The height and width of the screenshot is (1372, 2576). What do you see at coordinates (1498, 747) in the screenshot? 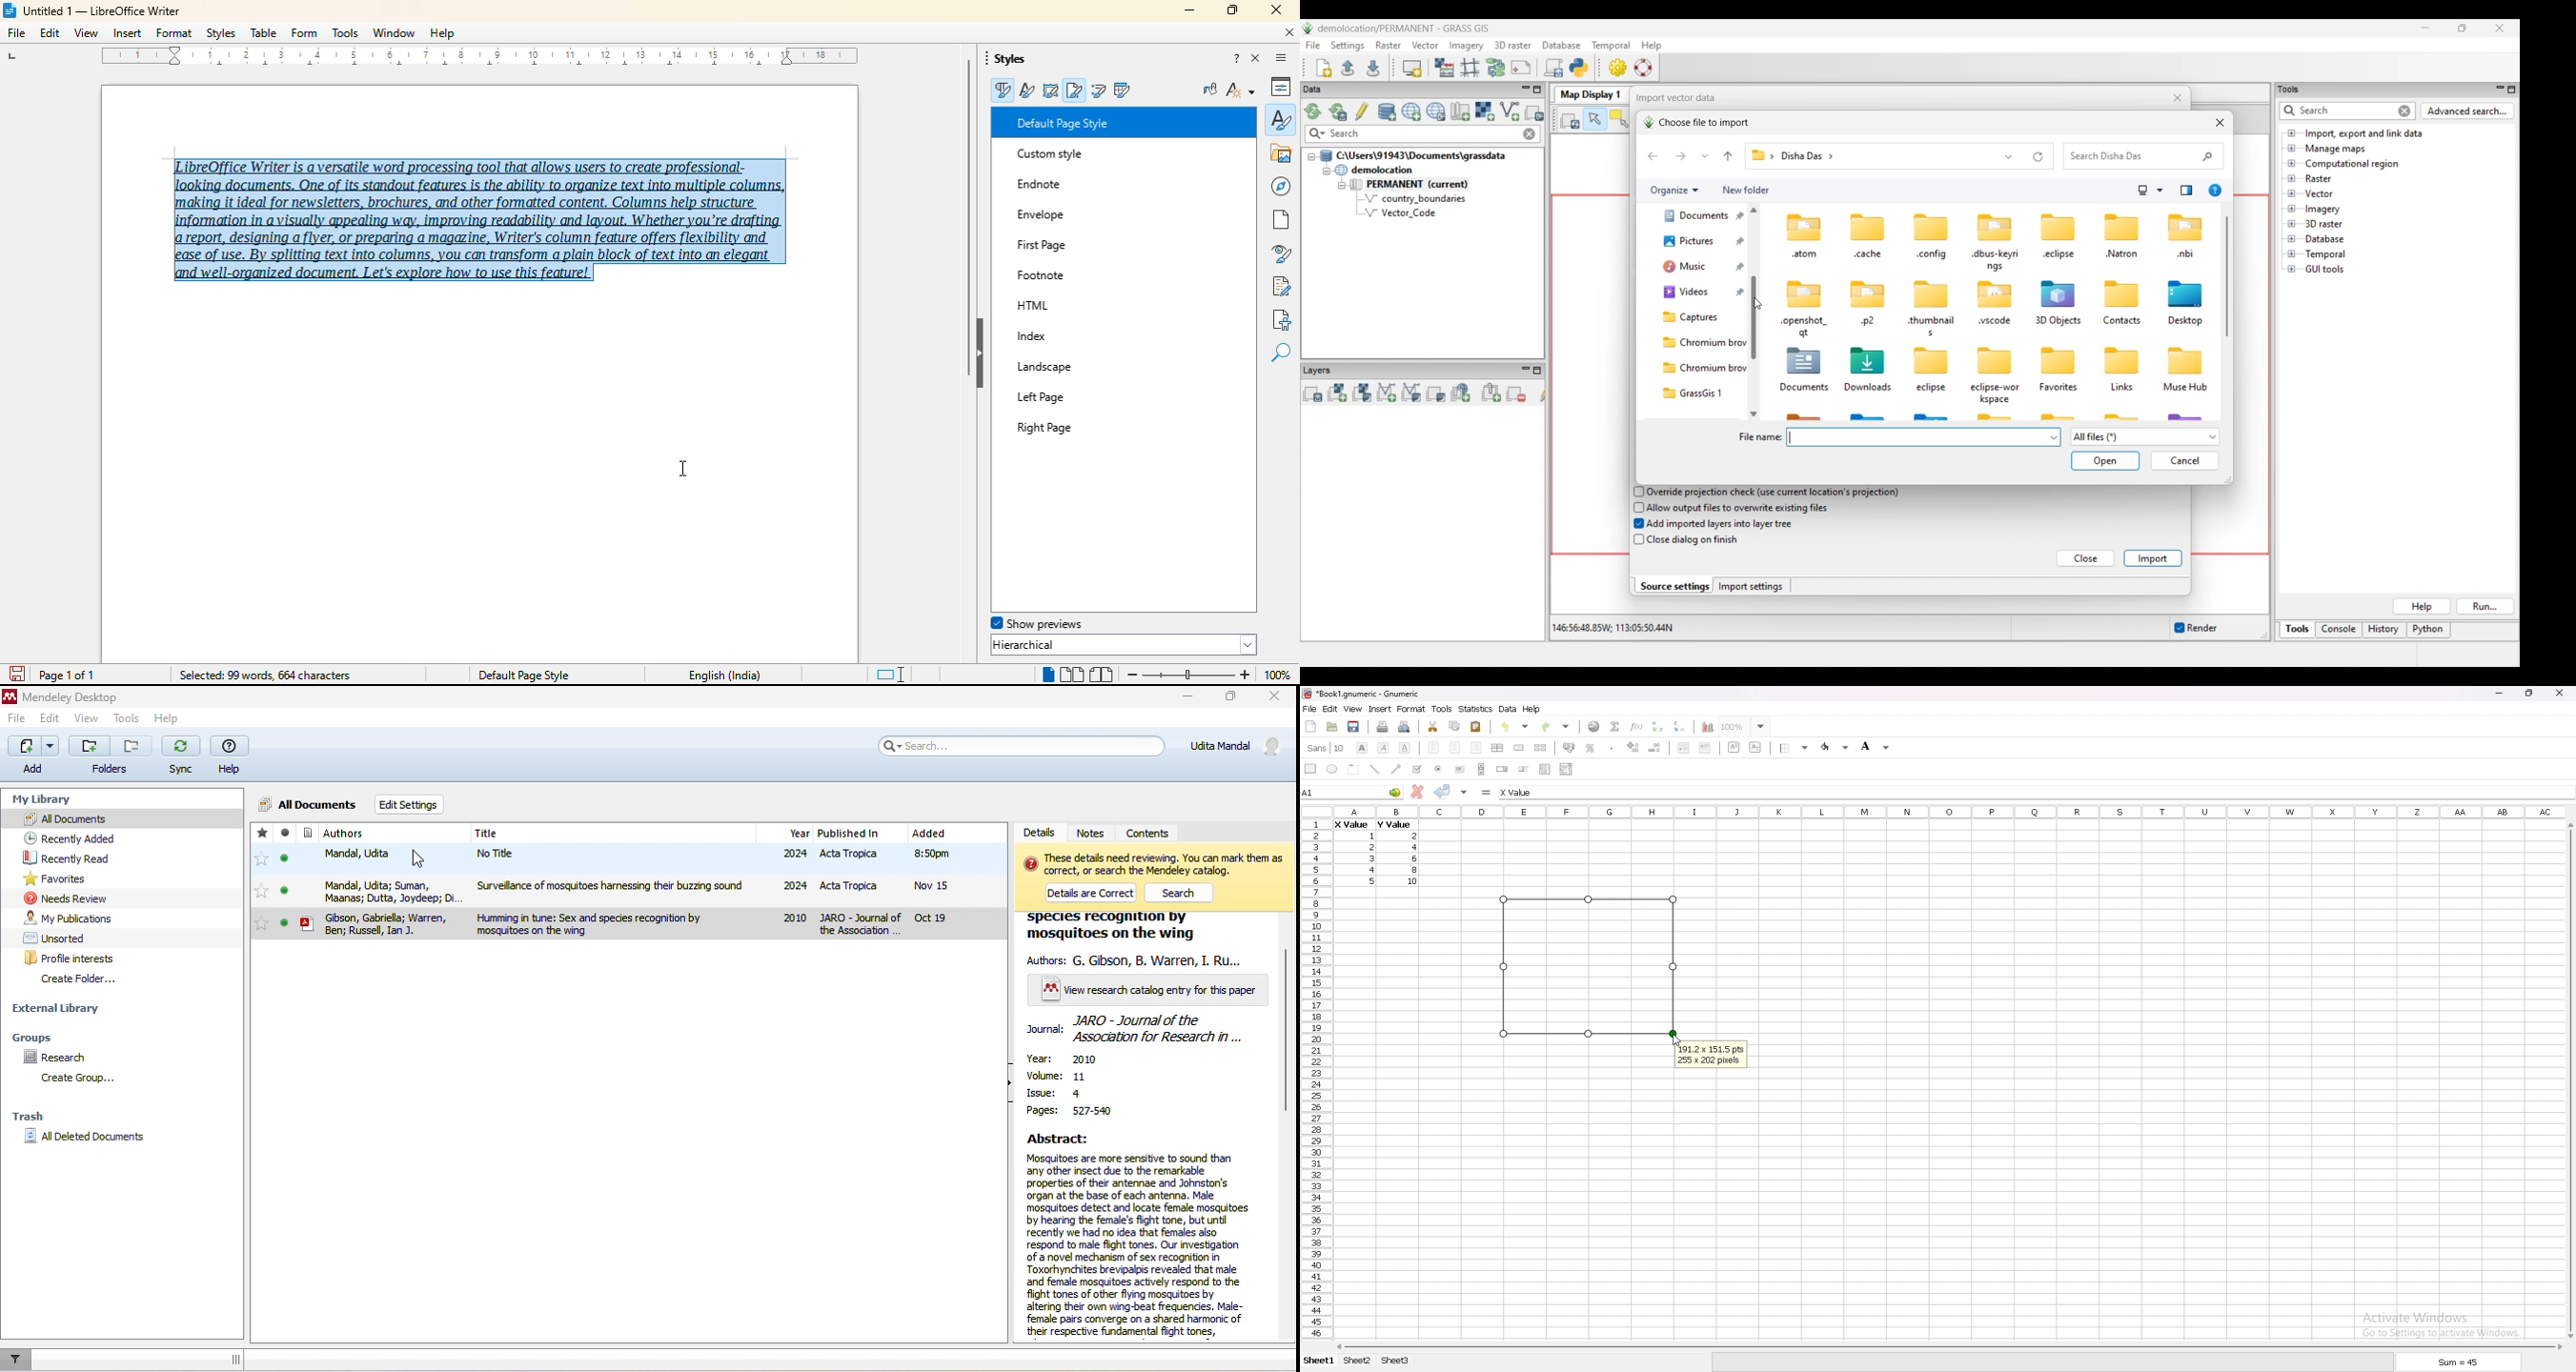
I see `centre horizontally` at bounding box center [1498, 747].